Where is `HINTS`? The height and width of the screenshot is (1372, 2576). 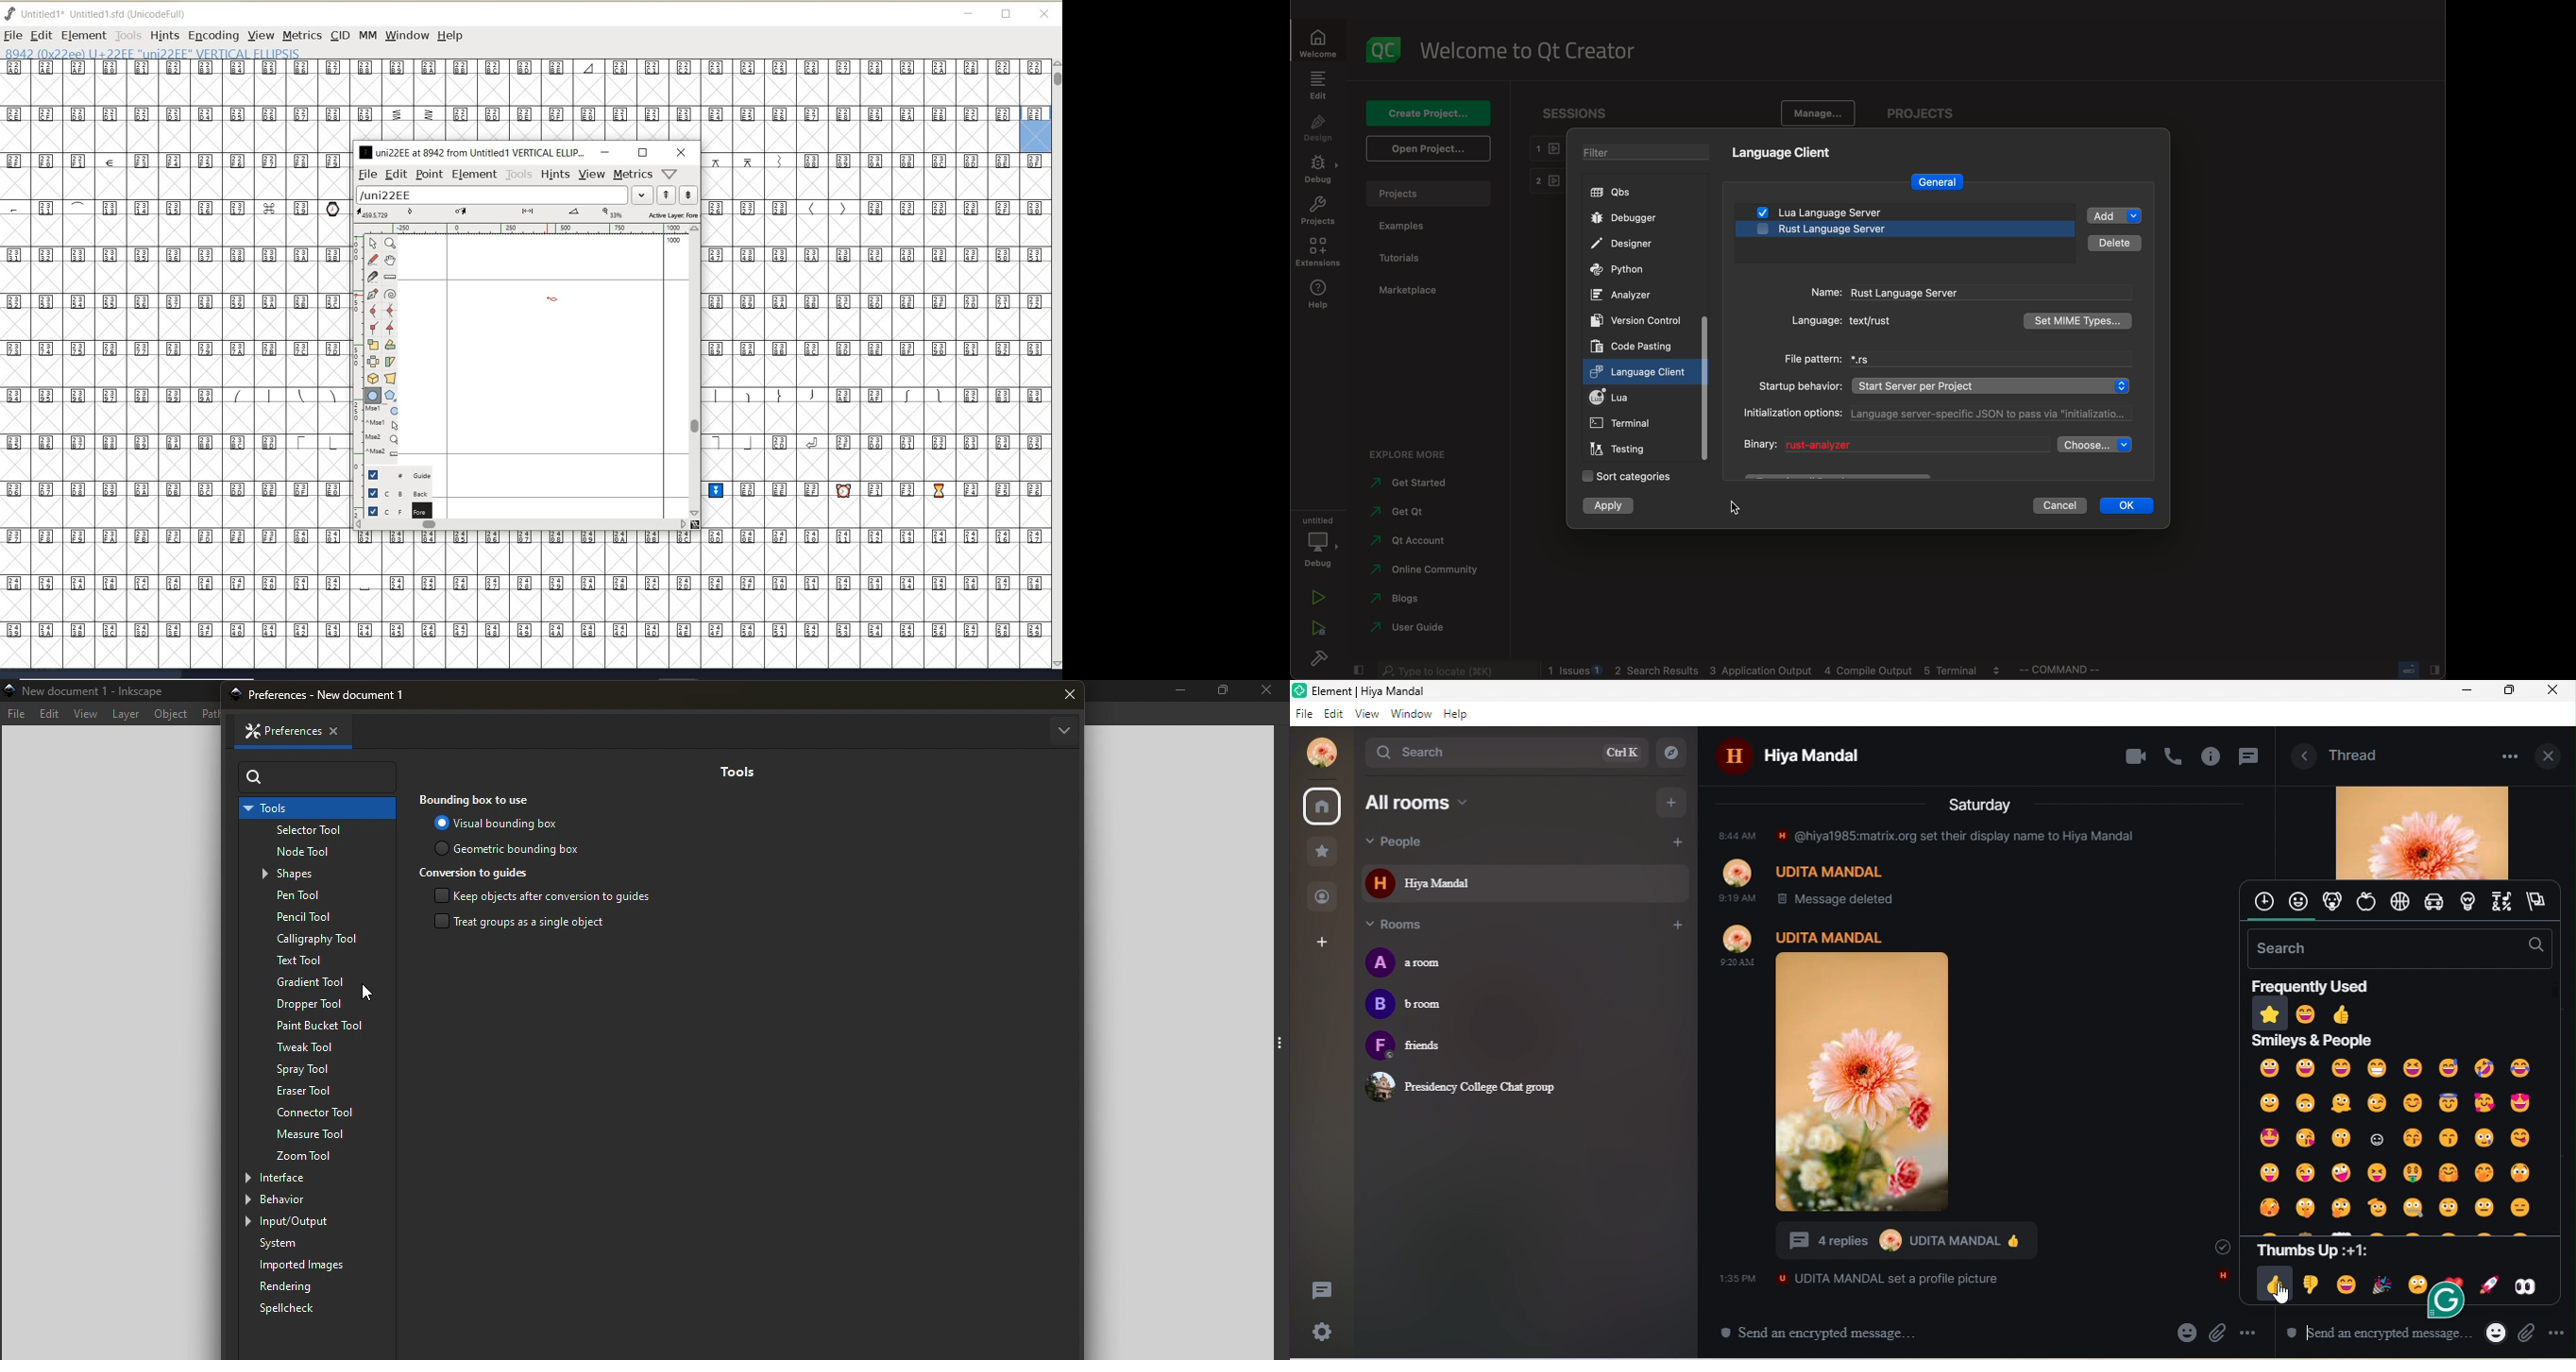
HINTS is located at coordinates (164, 36).